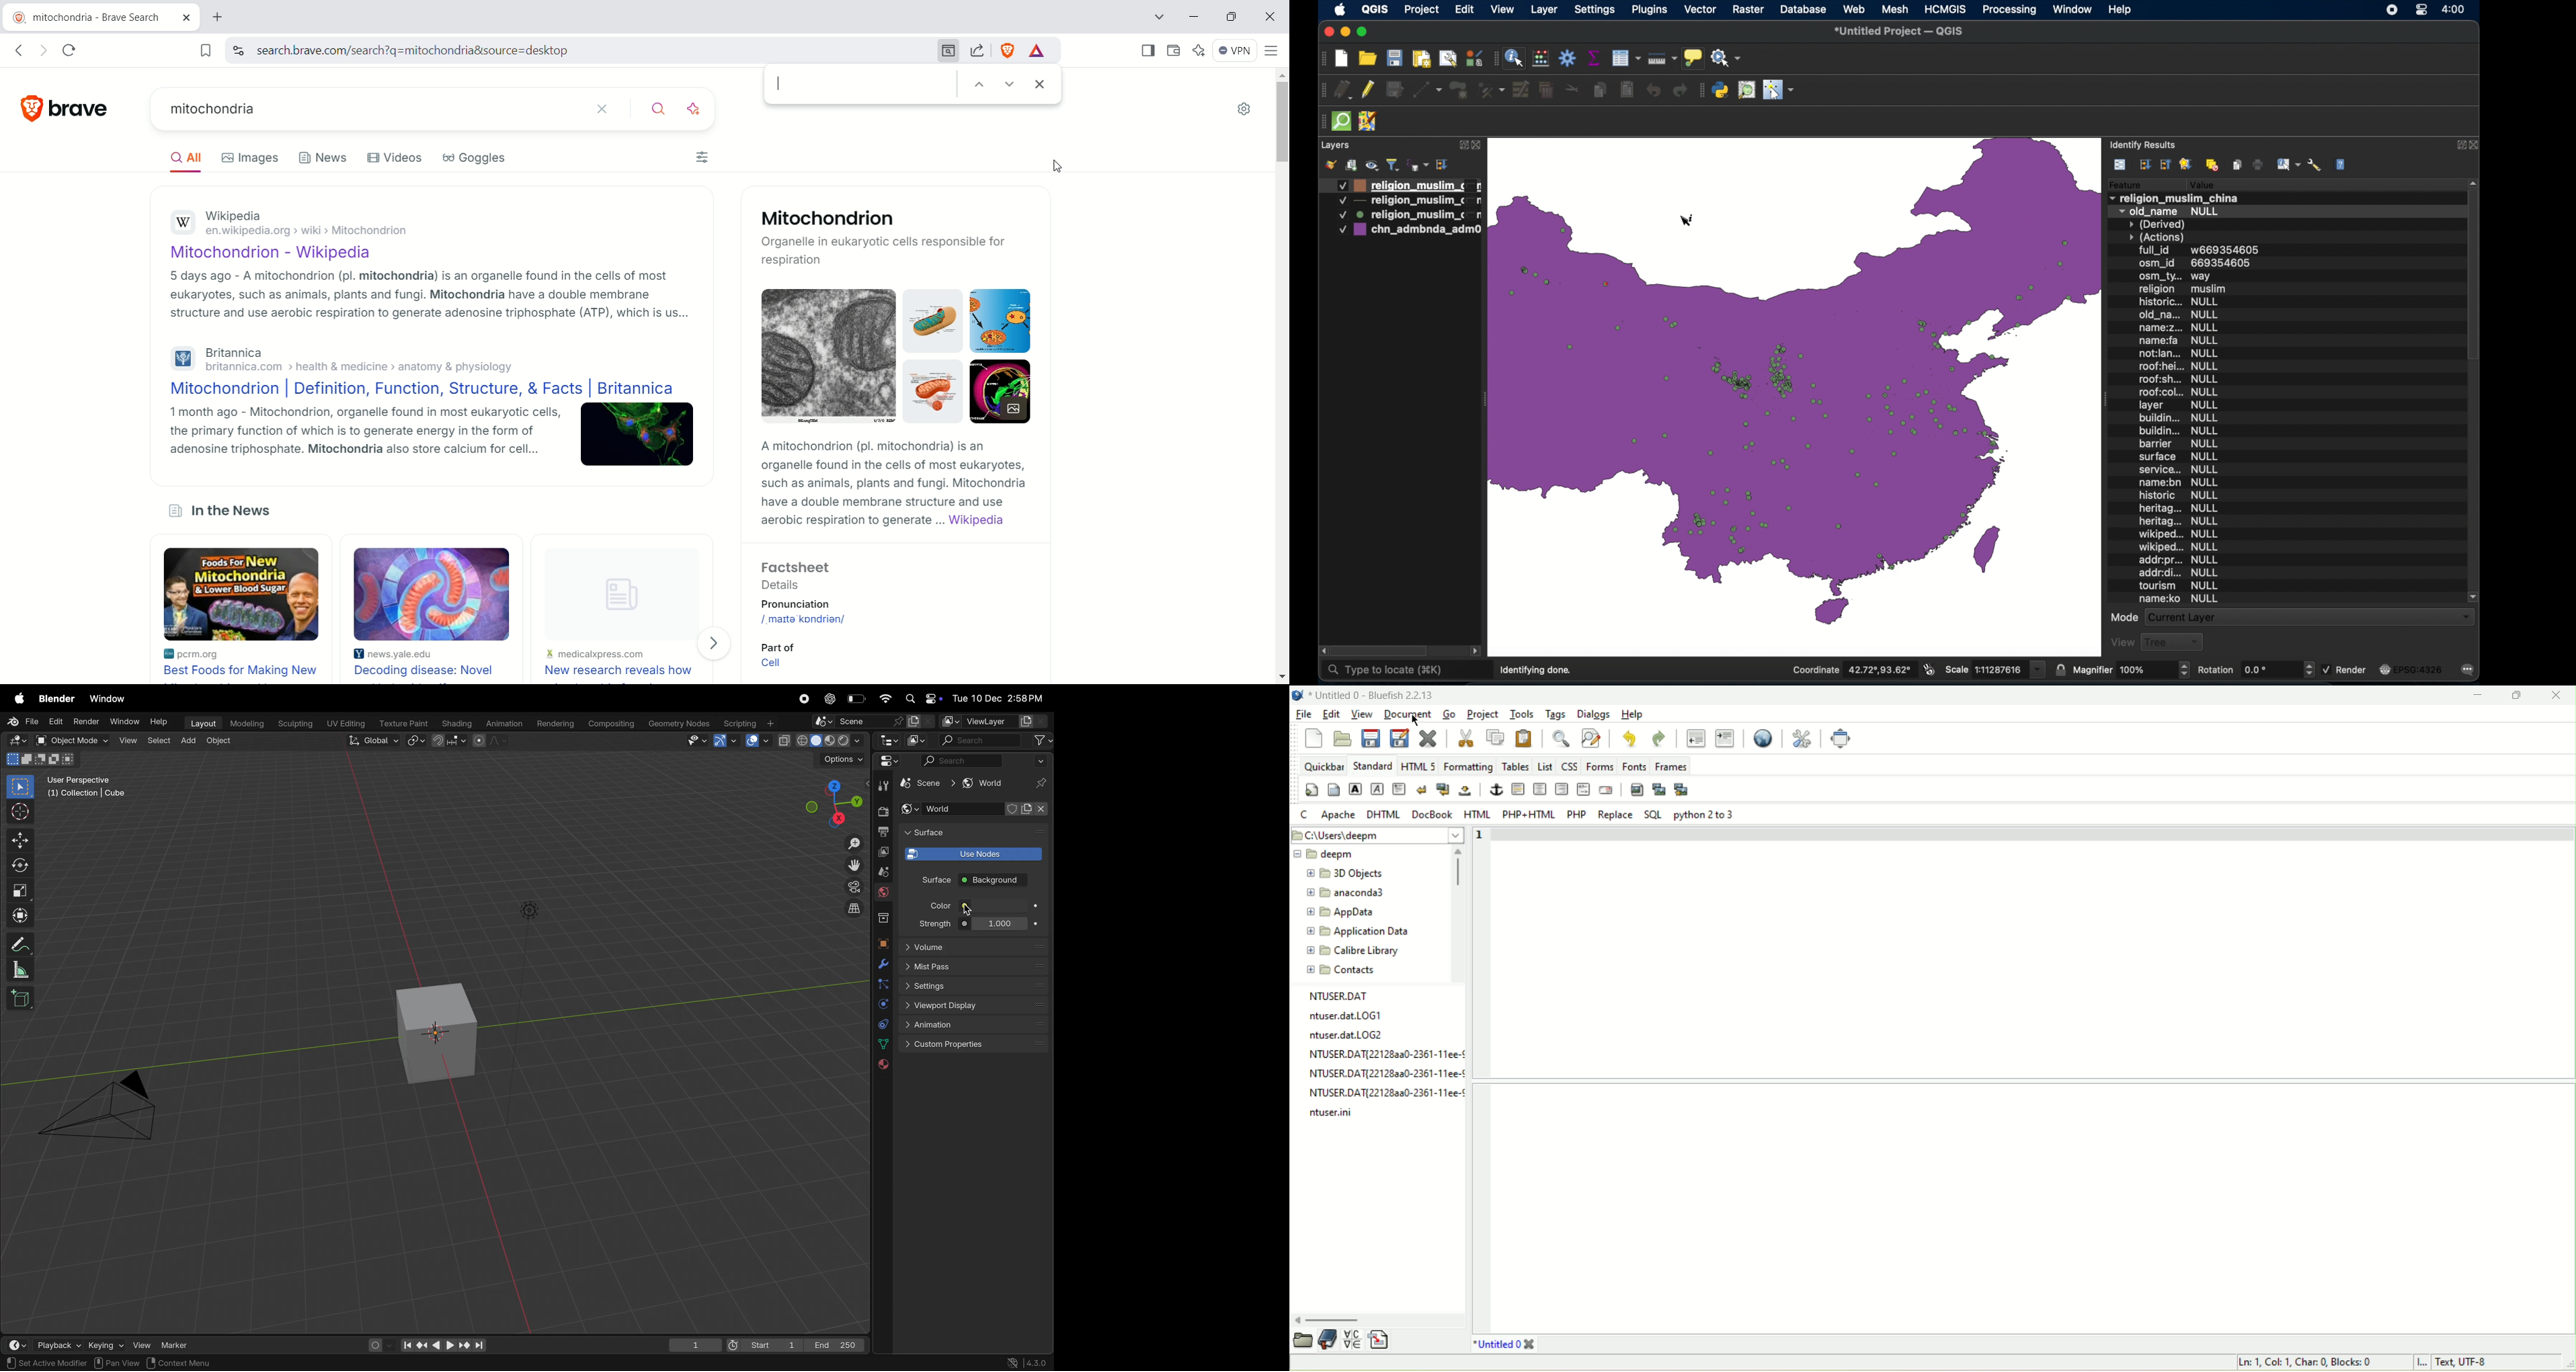  What do you see at coordinates (883, 893) in the screenshot?
I see `World` at bounding box center [883, 893].